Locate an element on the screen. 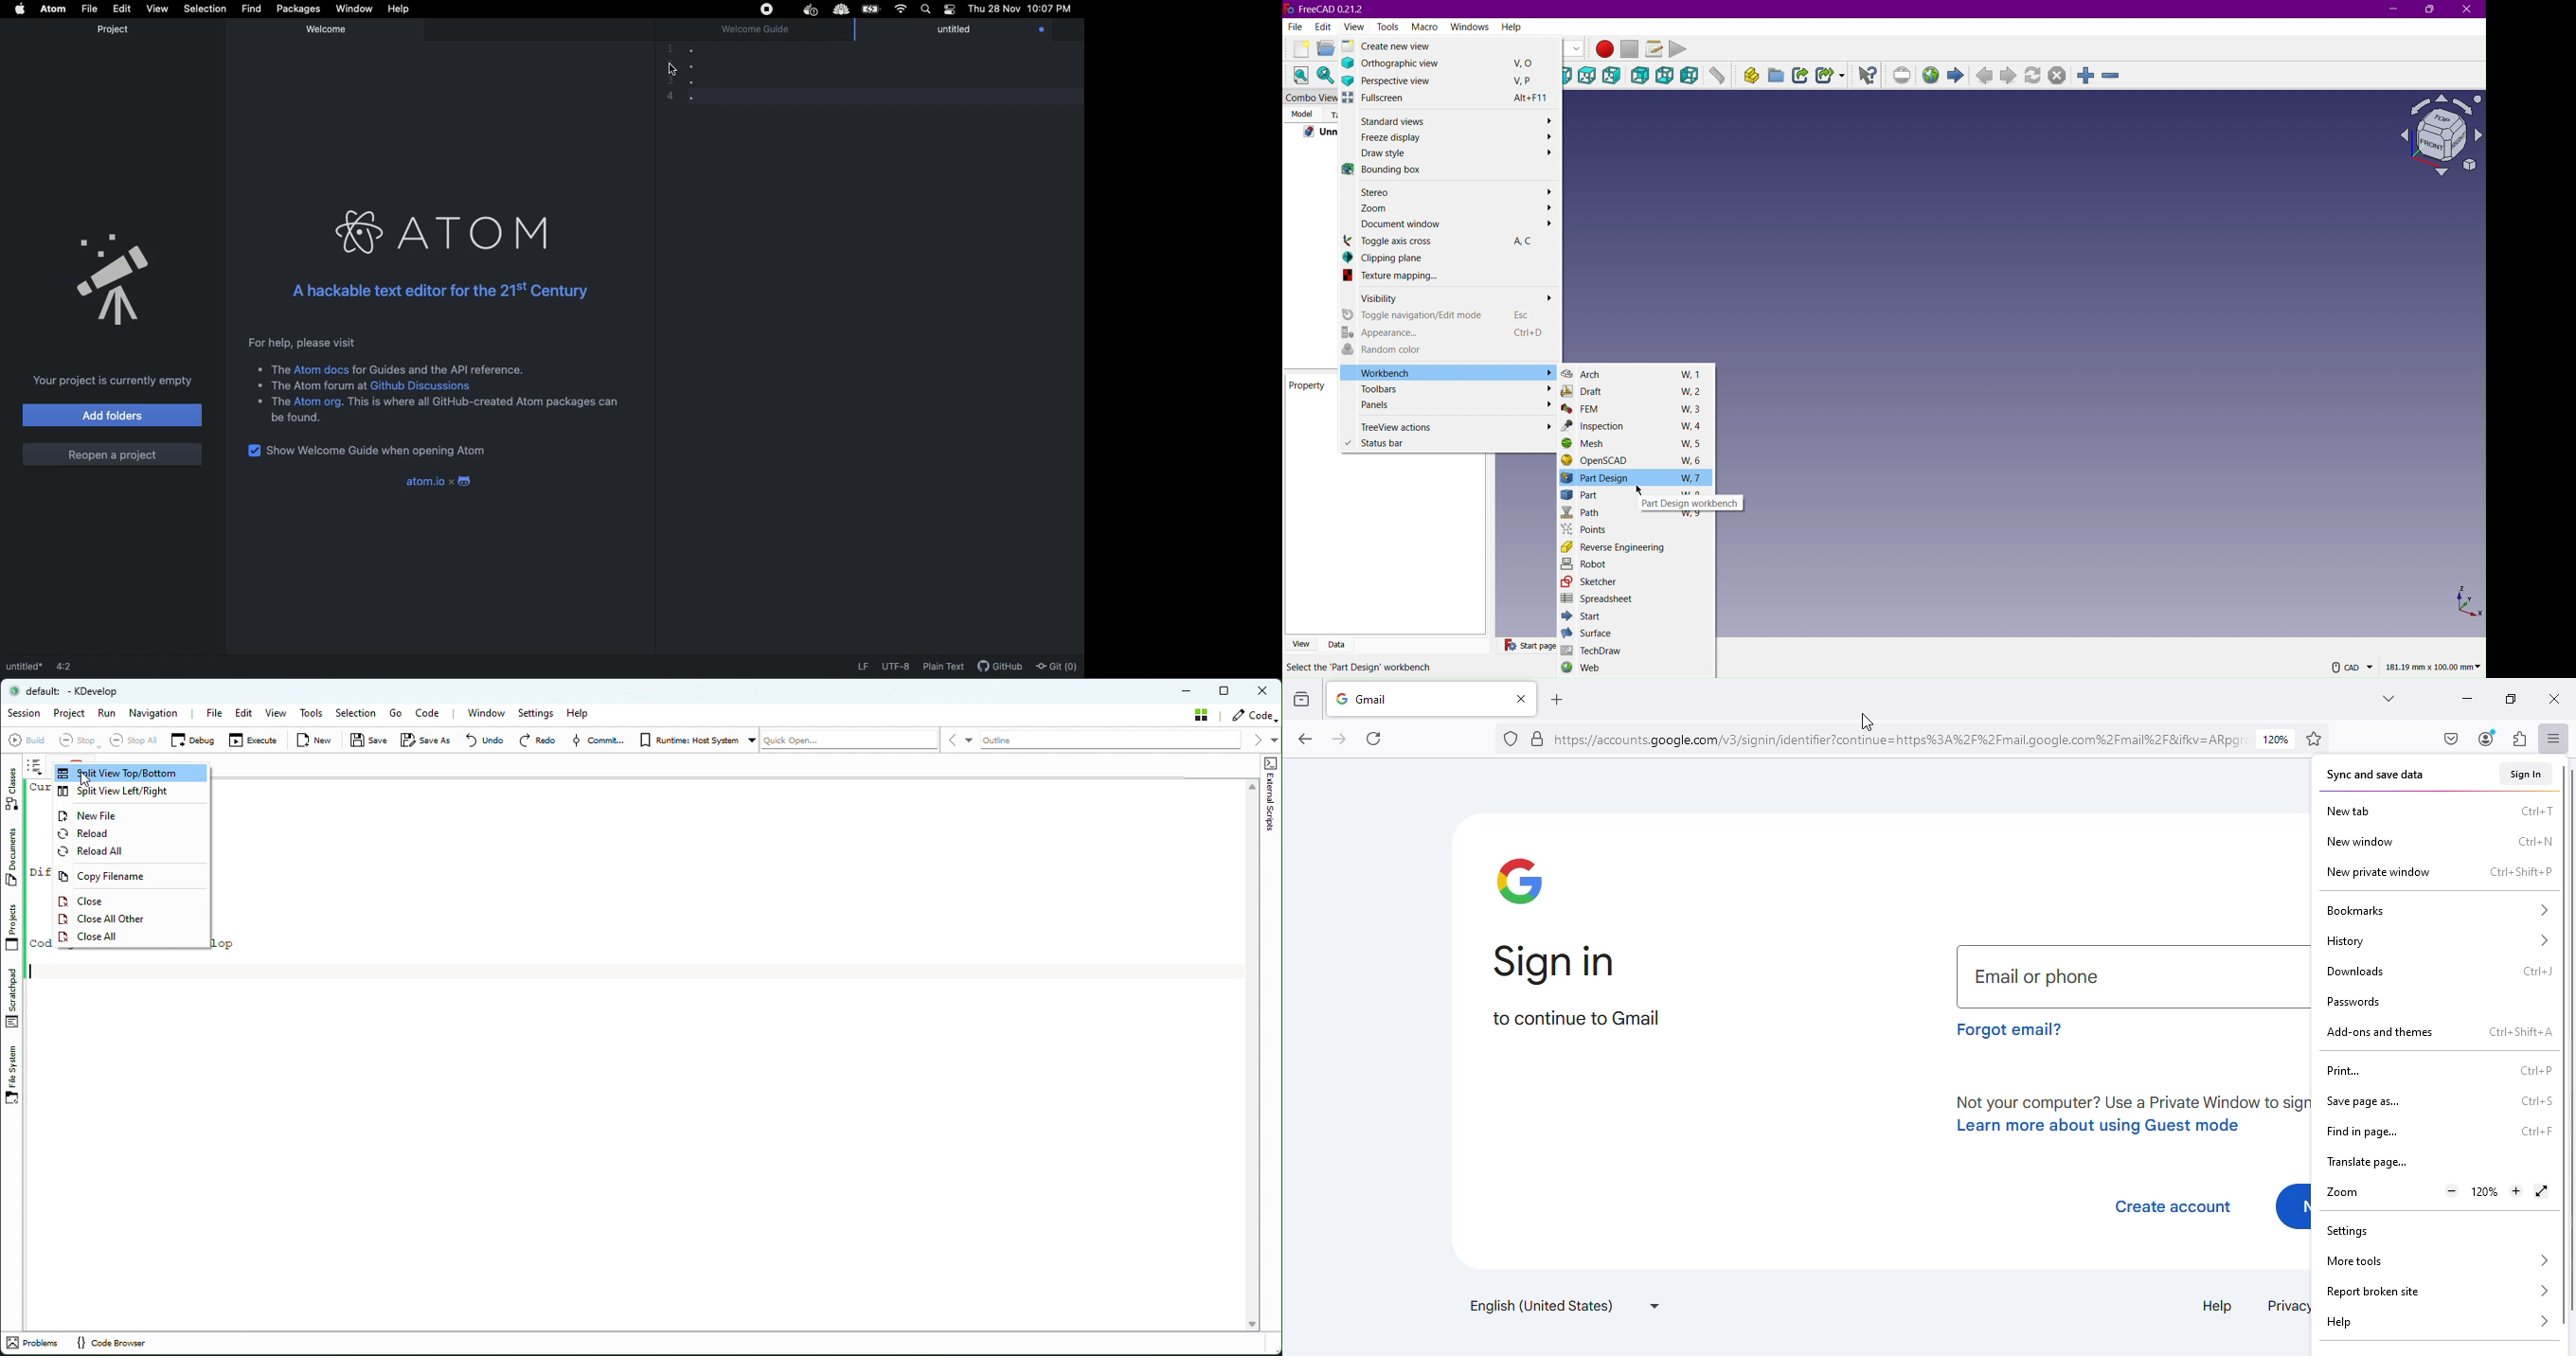  Toggle navigation/Edit mode is located at coordinates (1452, 316).